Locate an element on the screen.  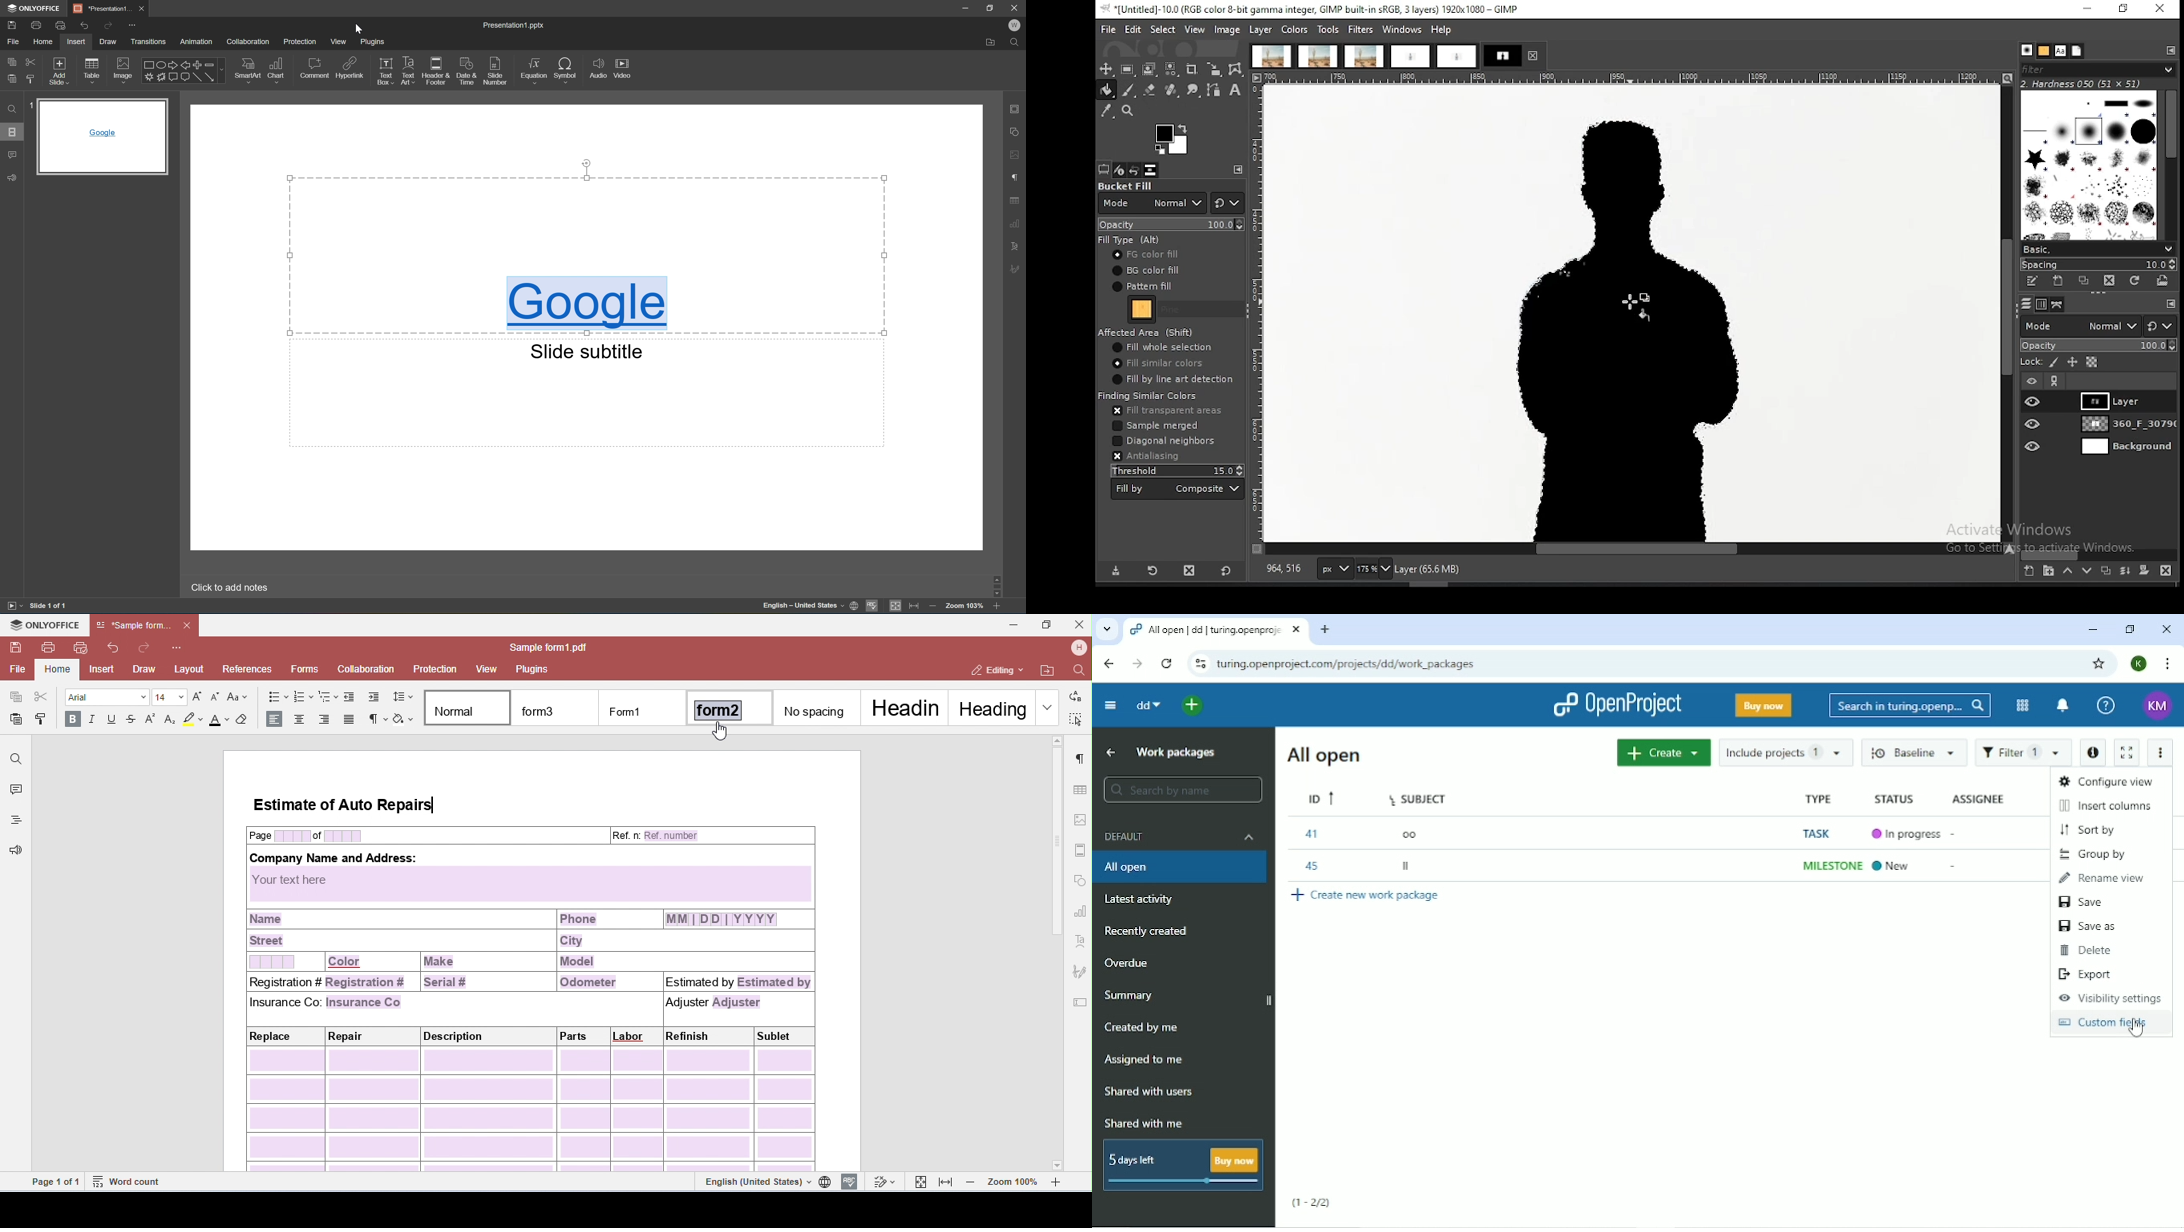
affected area (shift) is located at coordinates (1148, 332).